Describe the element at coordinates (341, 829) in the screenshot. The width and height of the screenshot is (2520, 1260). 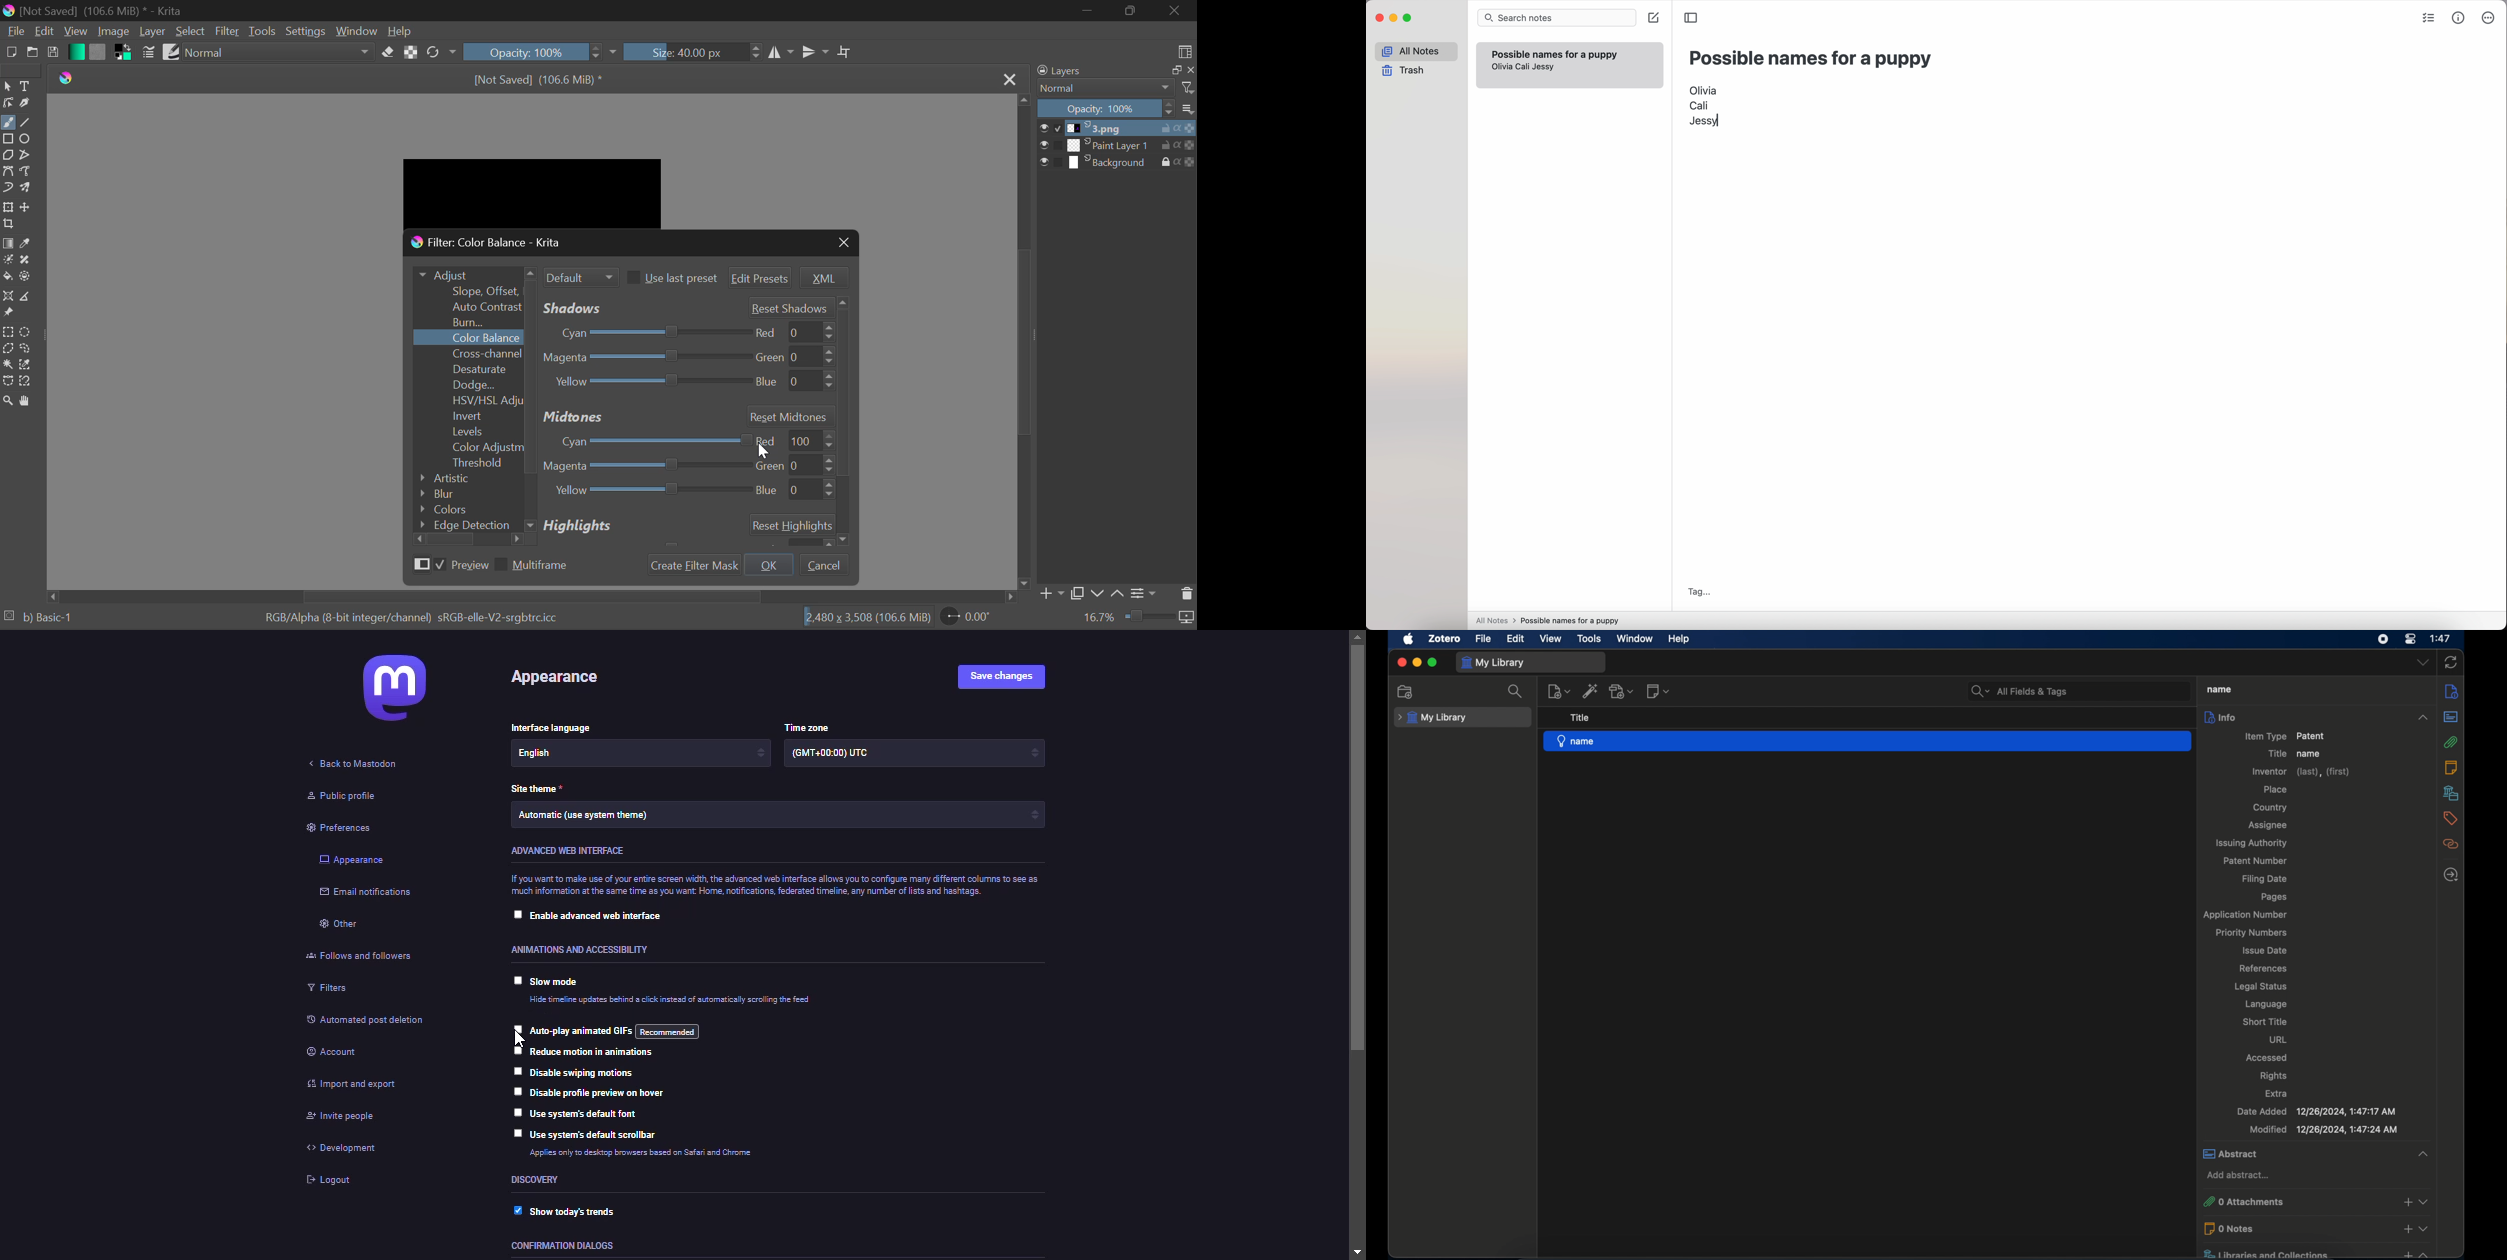
I see `preferences` at that location.